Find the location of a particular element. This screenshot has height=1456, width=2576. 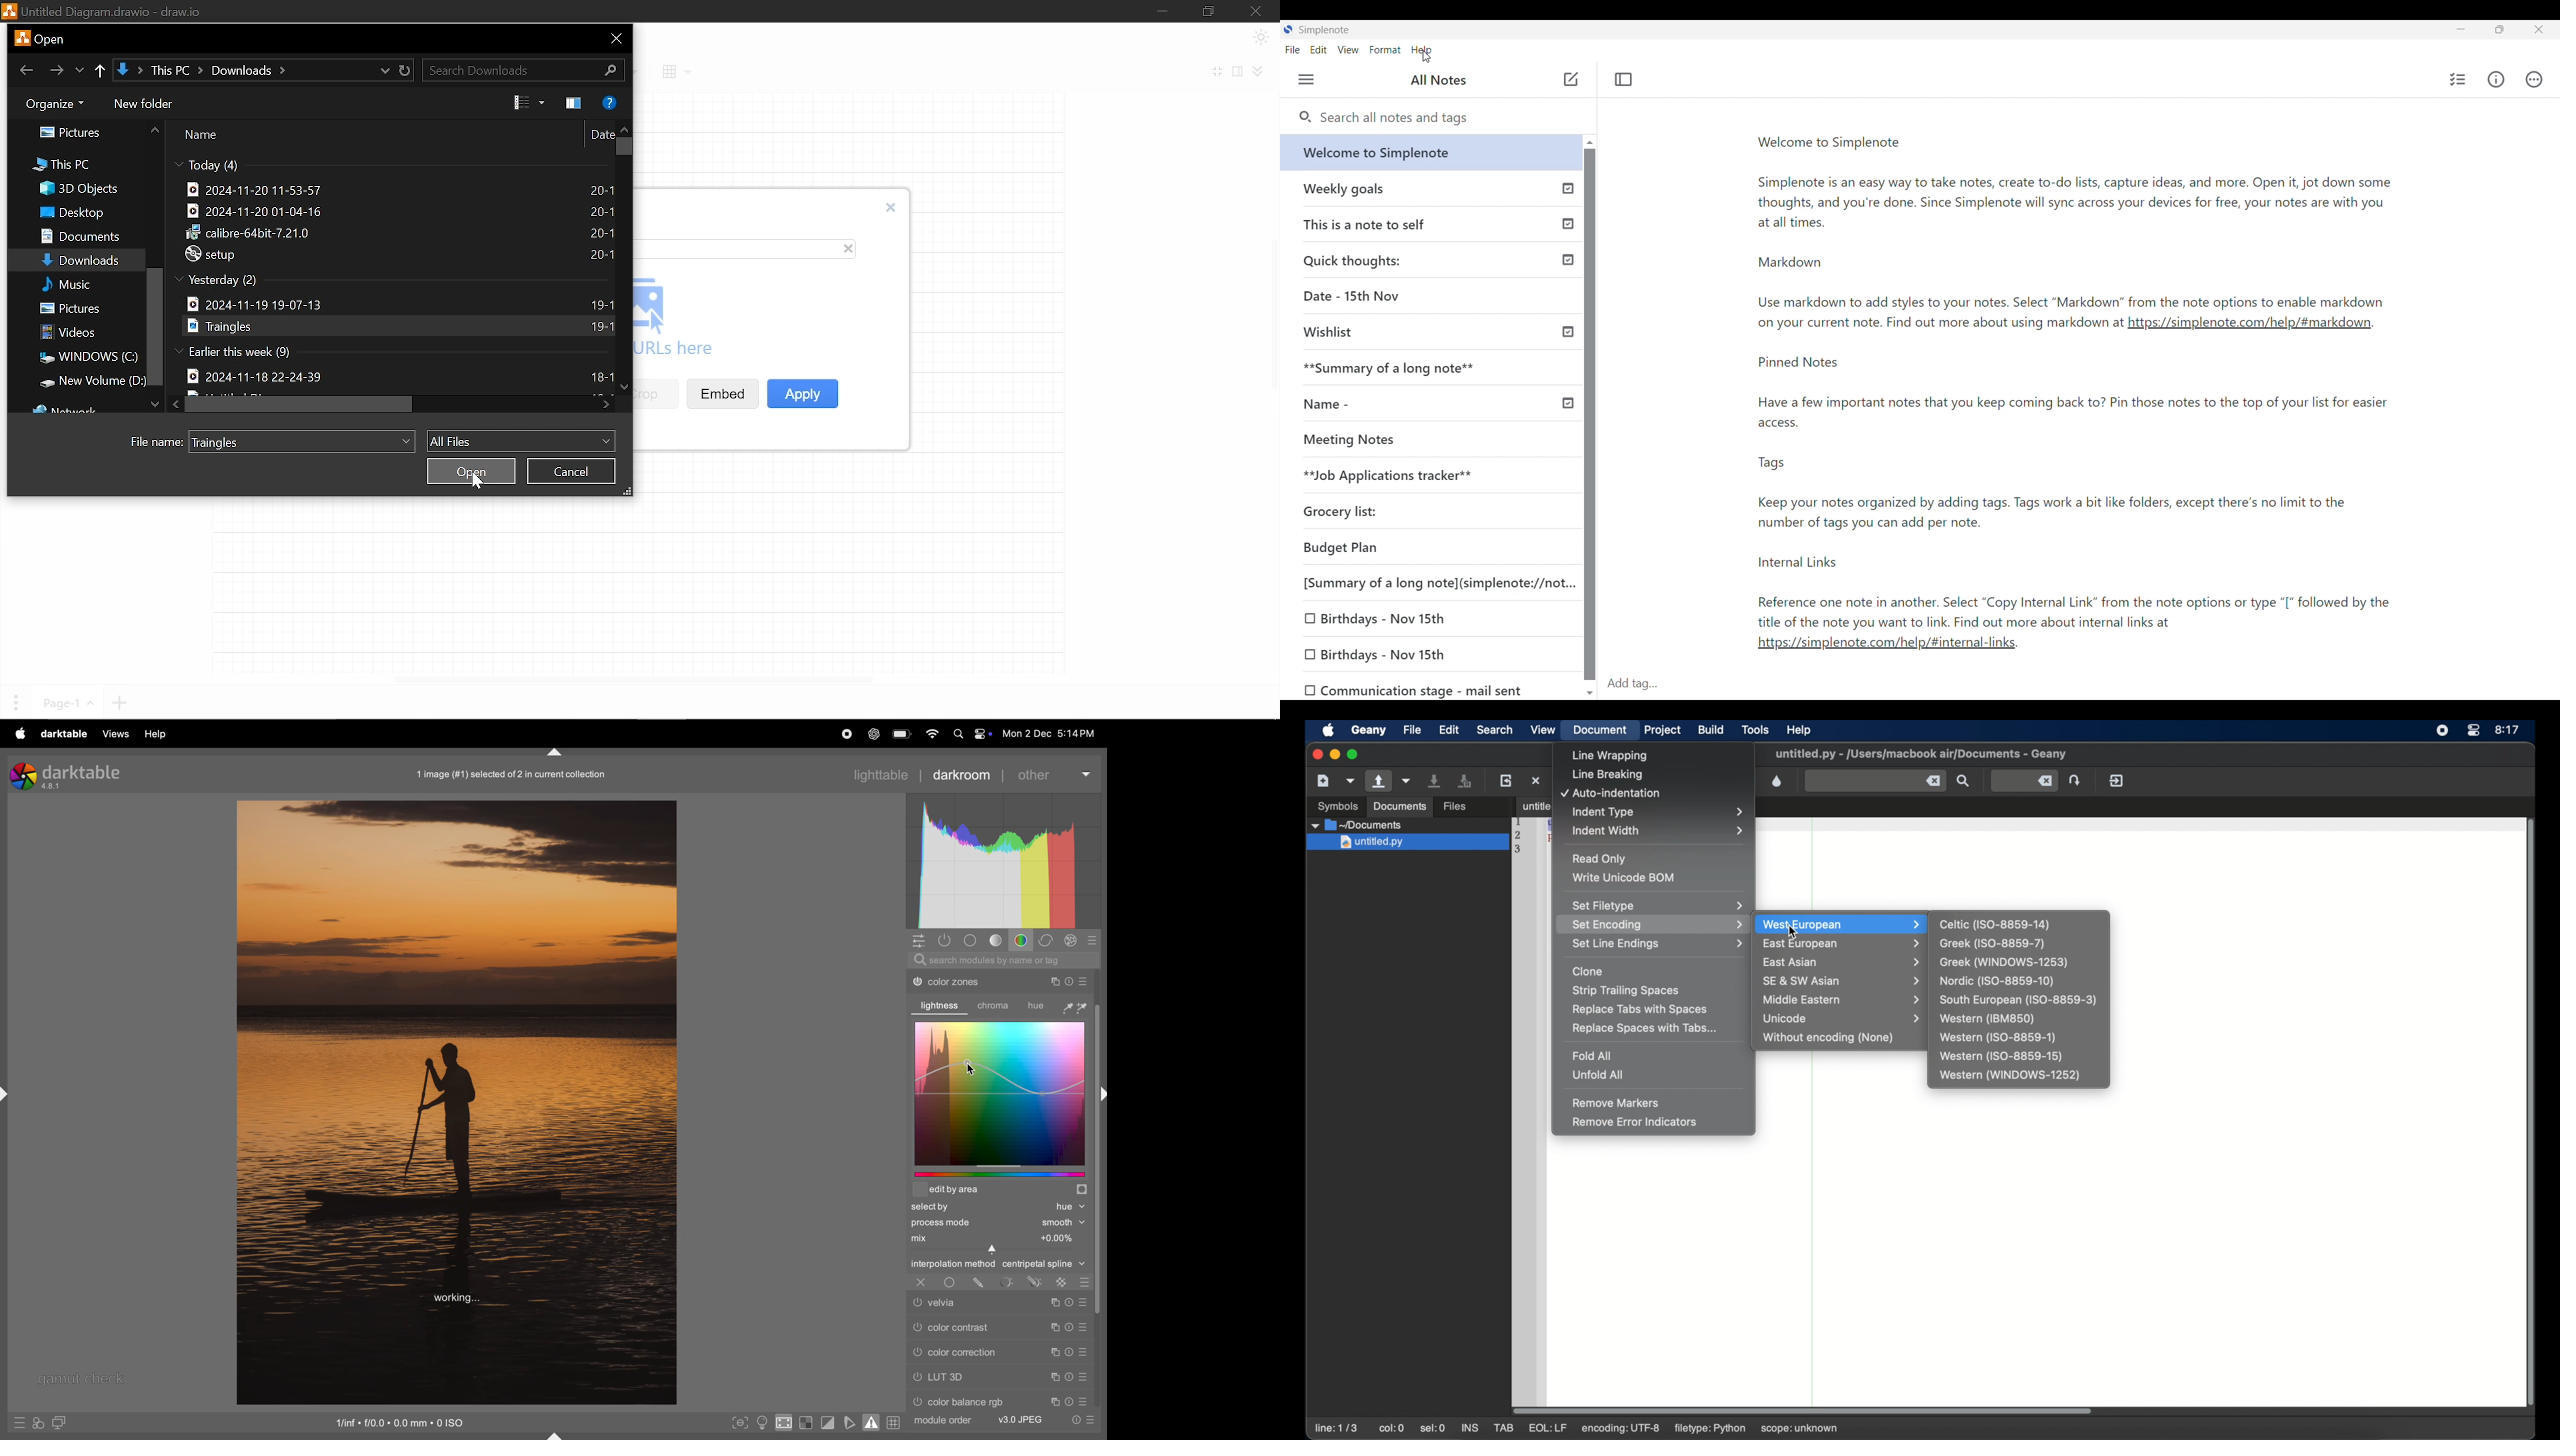

20-1 is located at coordinates (603, 213).